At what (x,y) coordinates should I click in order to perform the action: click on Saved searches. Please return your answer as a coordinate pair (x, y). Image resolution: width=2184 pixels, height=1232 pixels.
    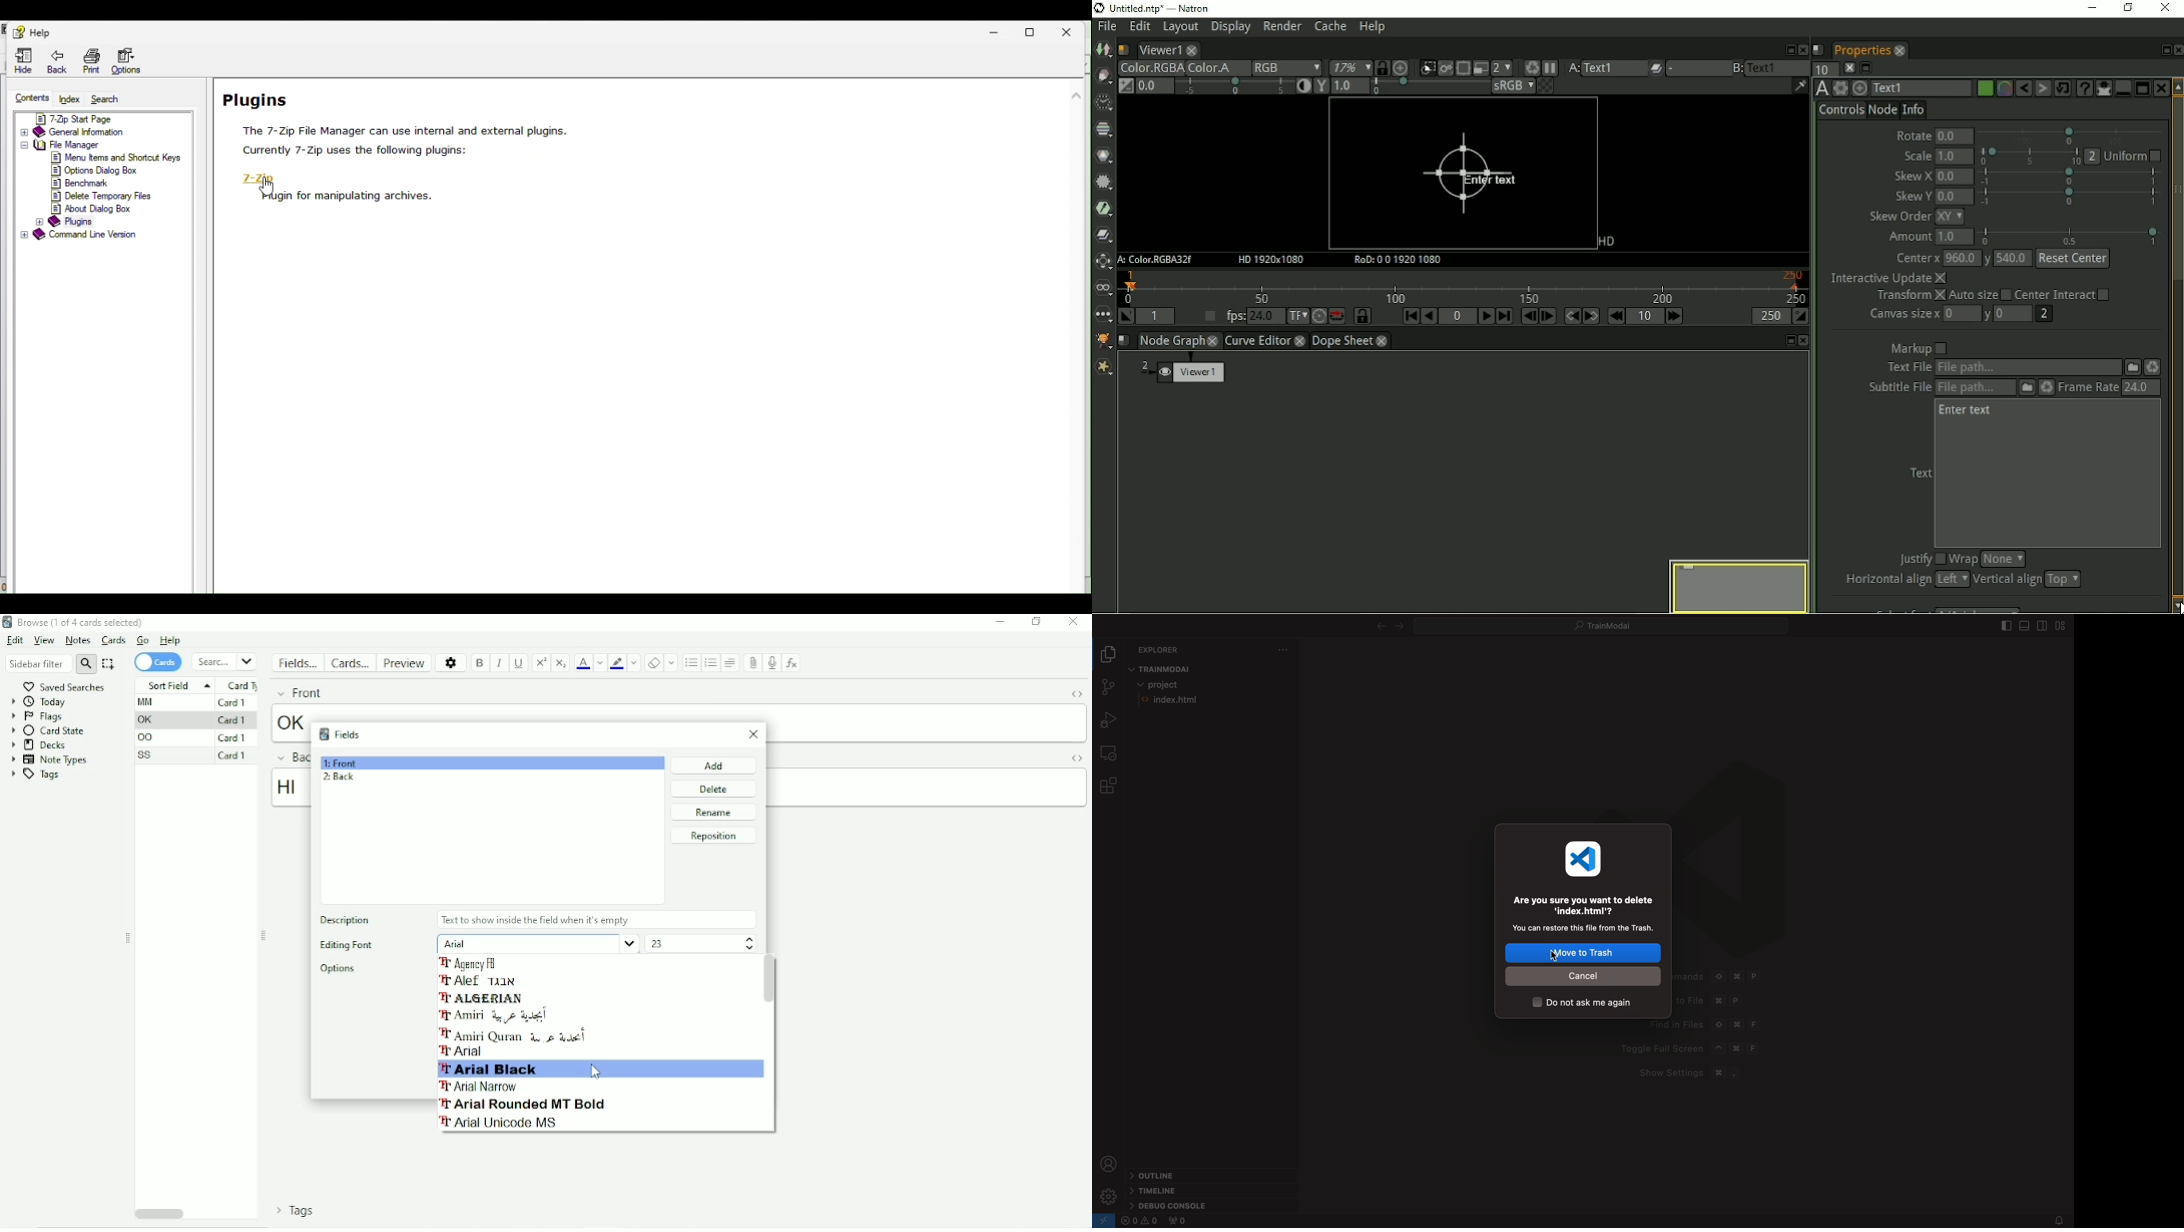
    Looking at the image, I should click on (71, 686).